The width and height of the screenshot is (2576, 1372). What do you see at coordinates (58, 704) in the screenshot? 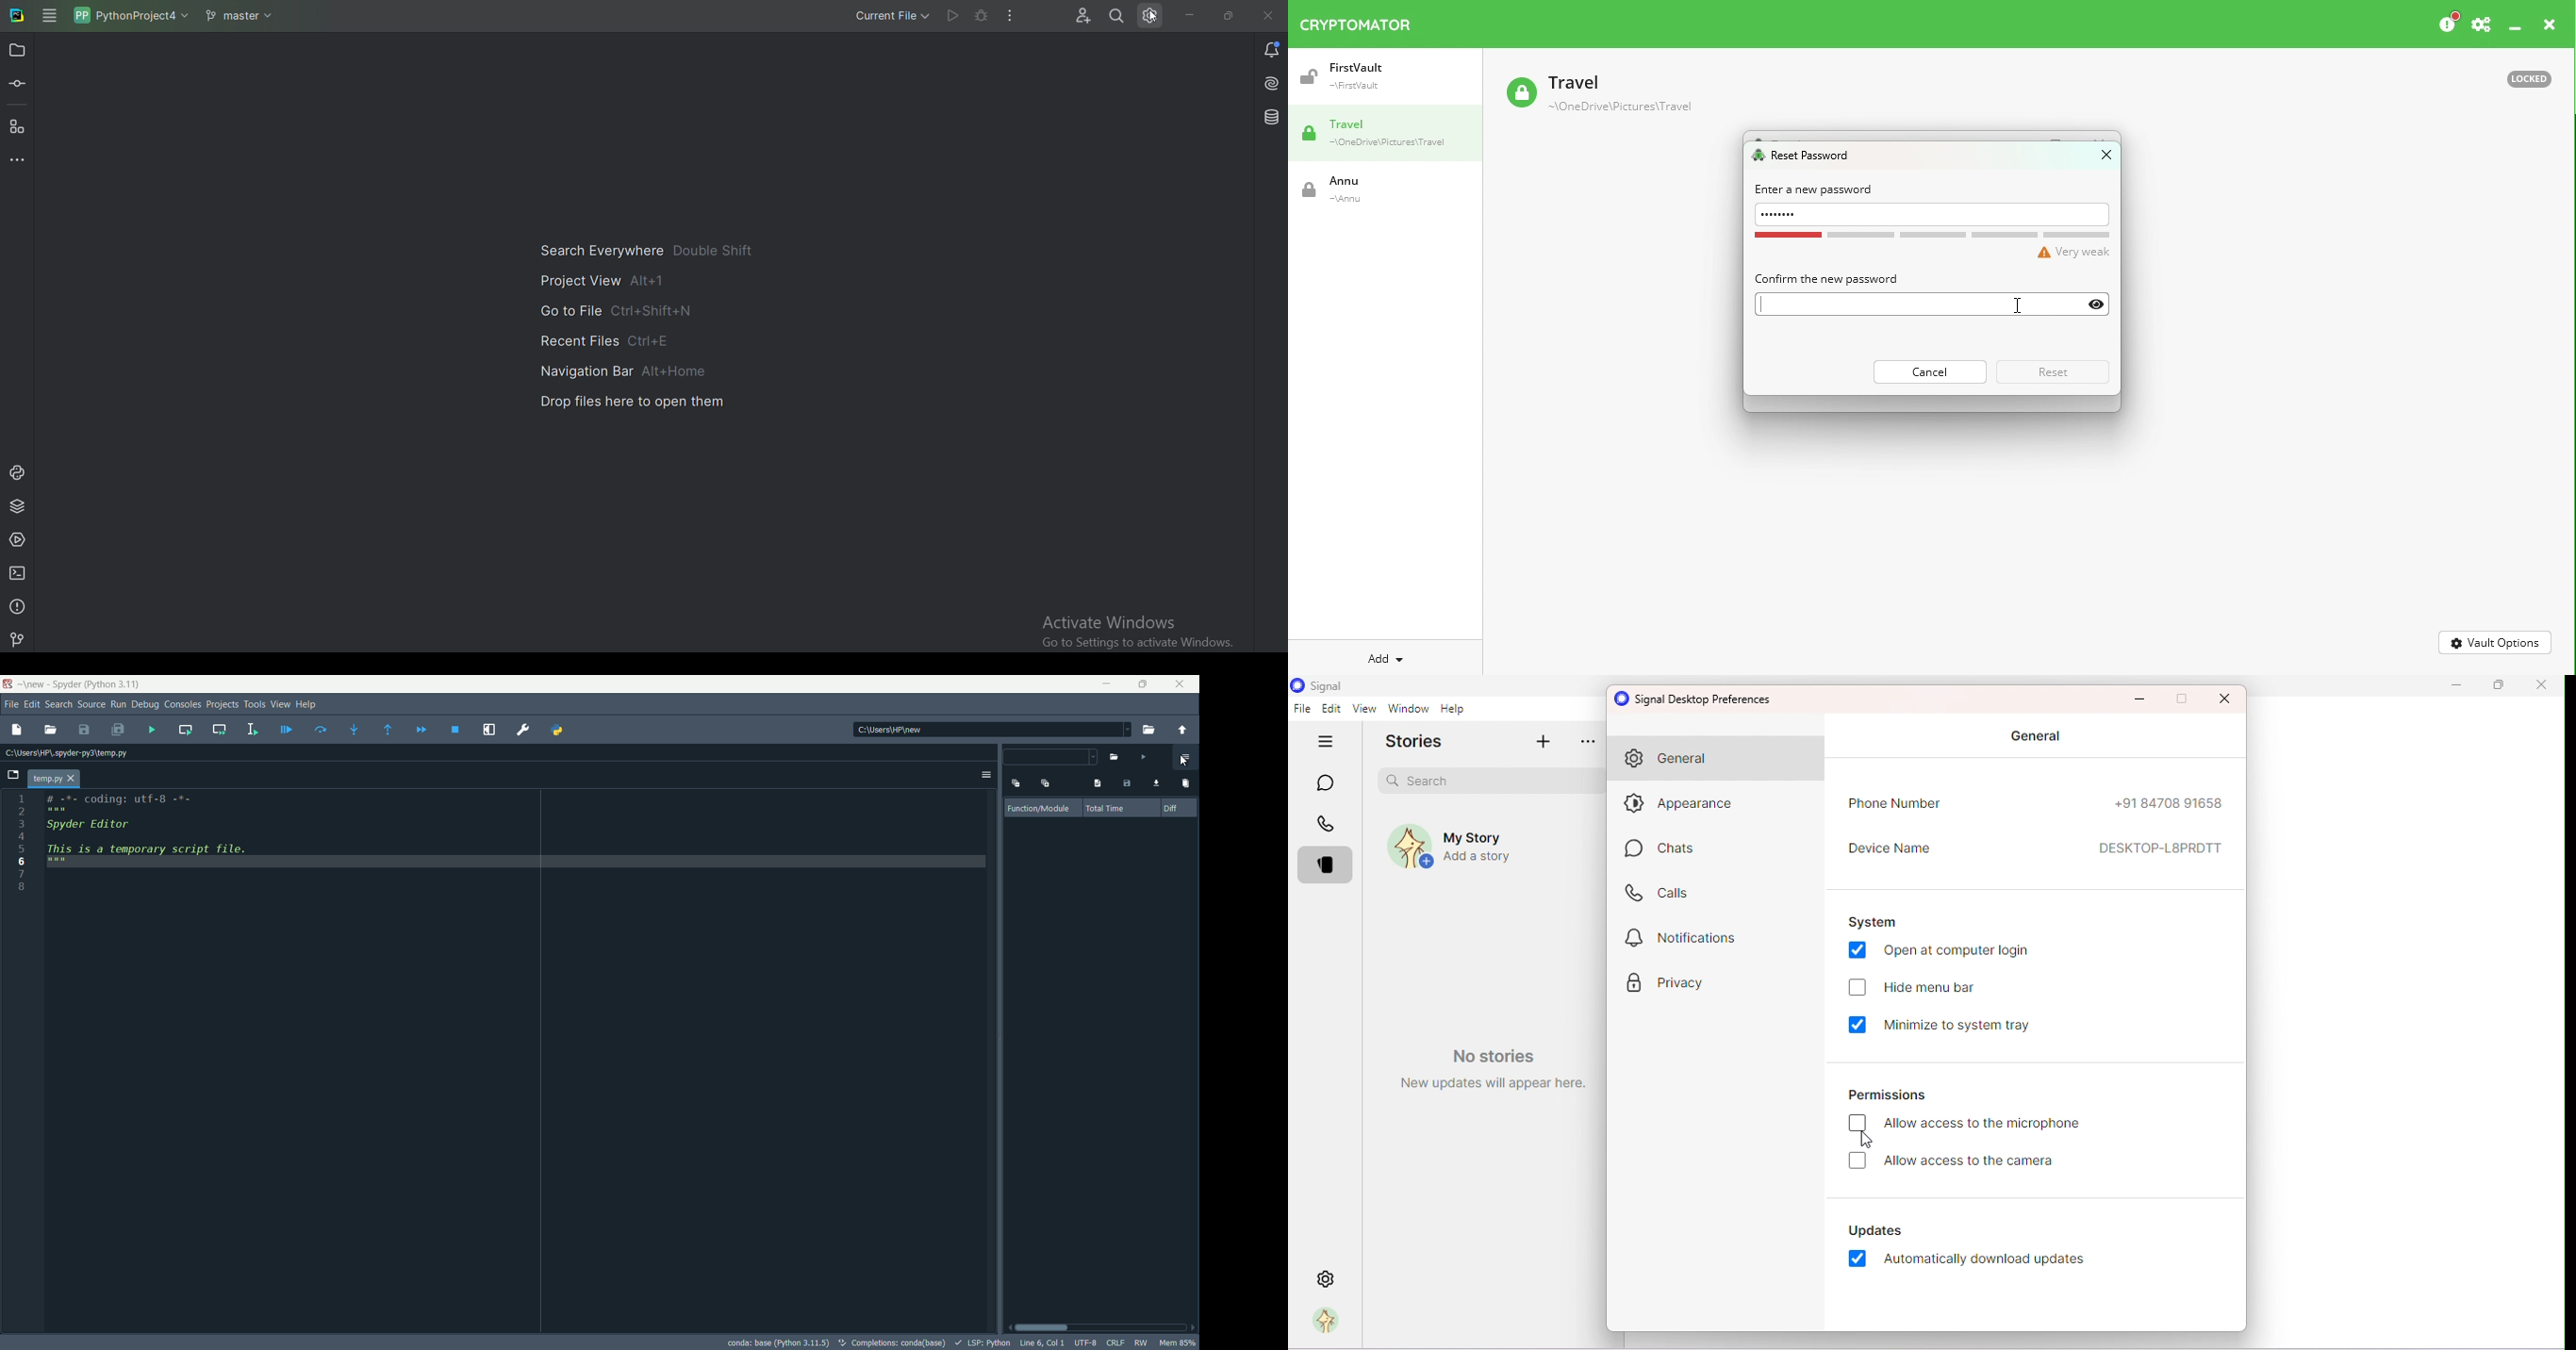
I see `search menu` at bounding box center [58, 704].